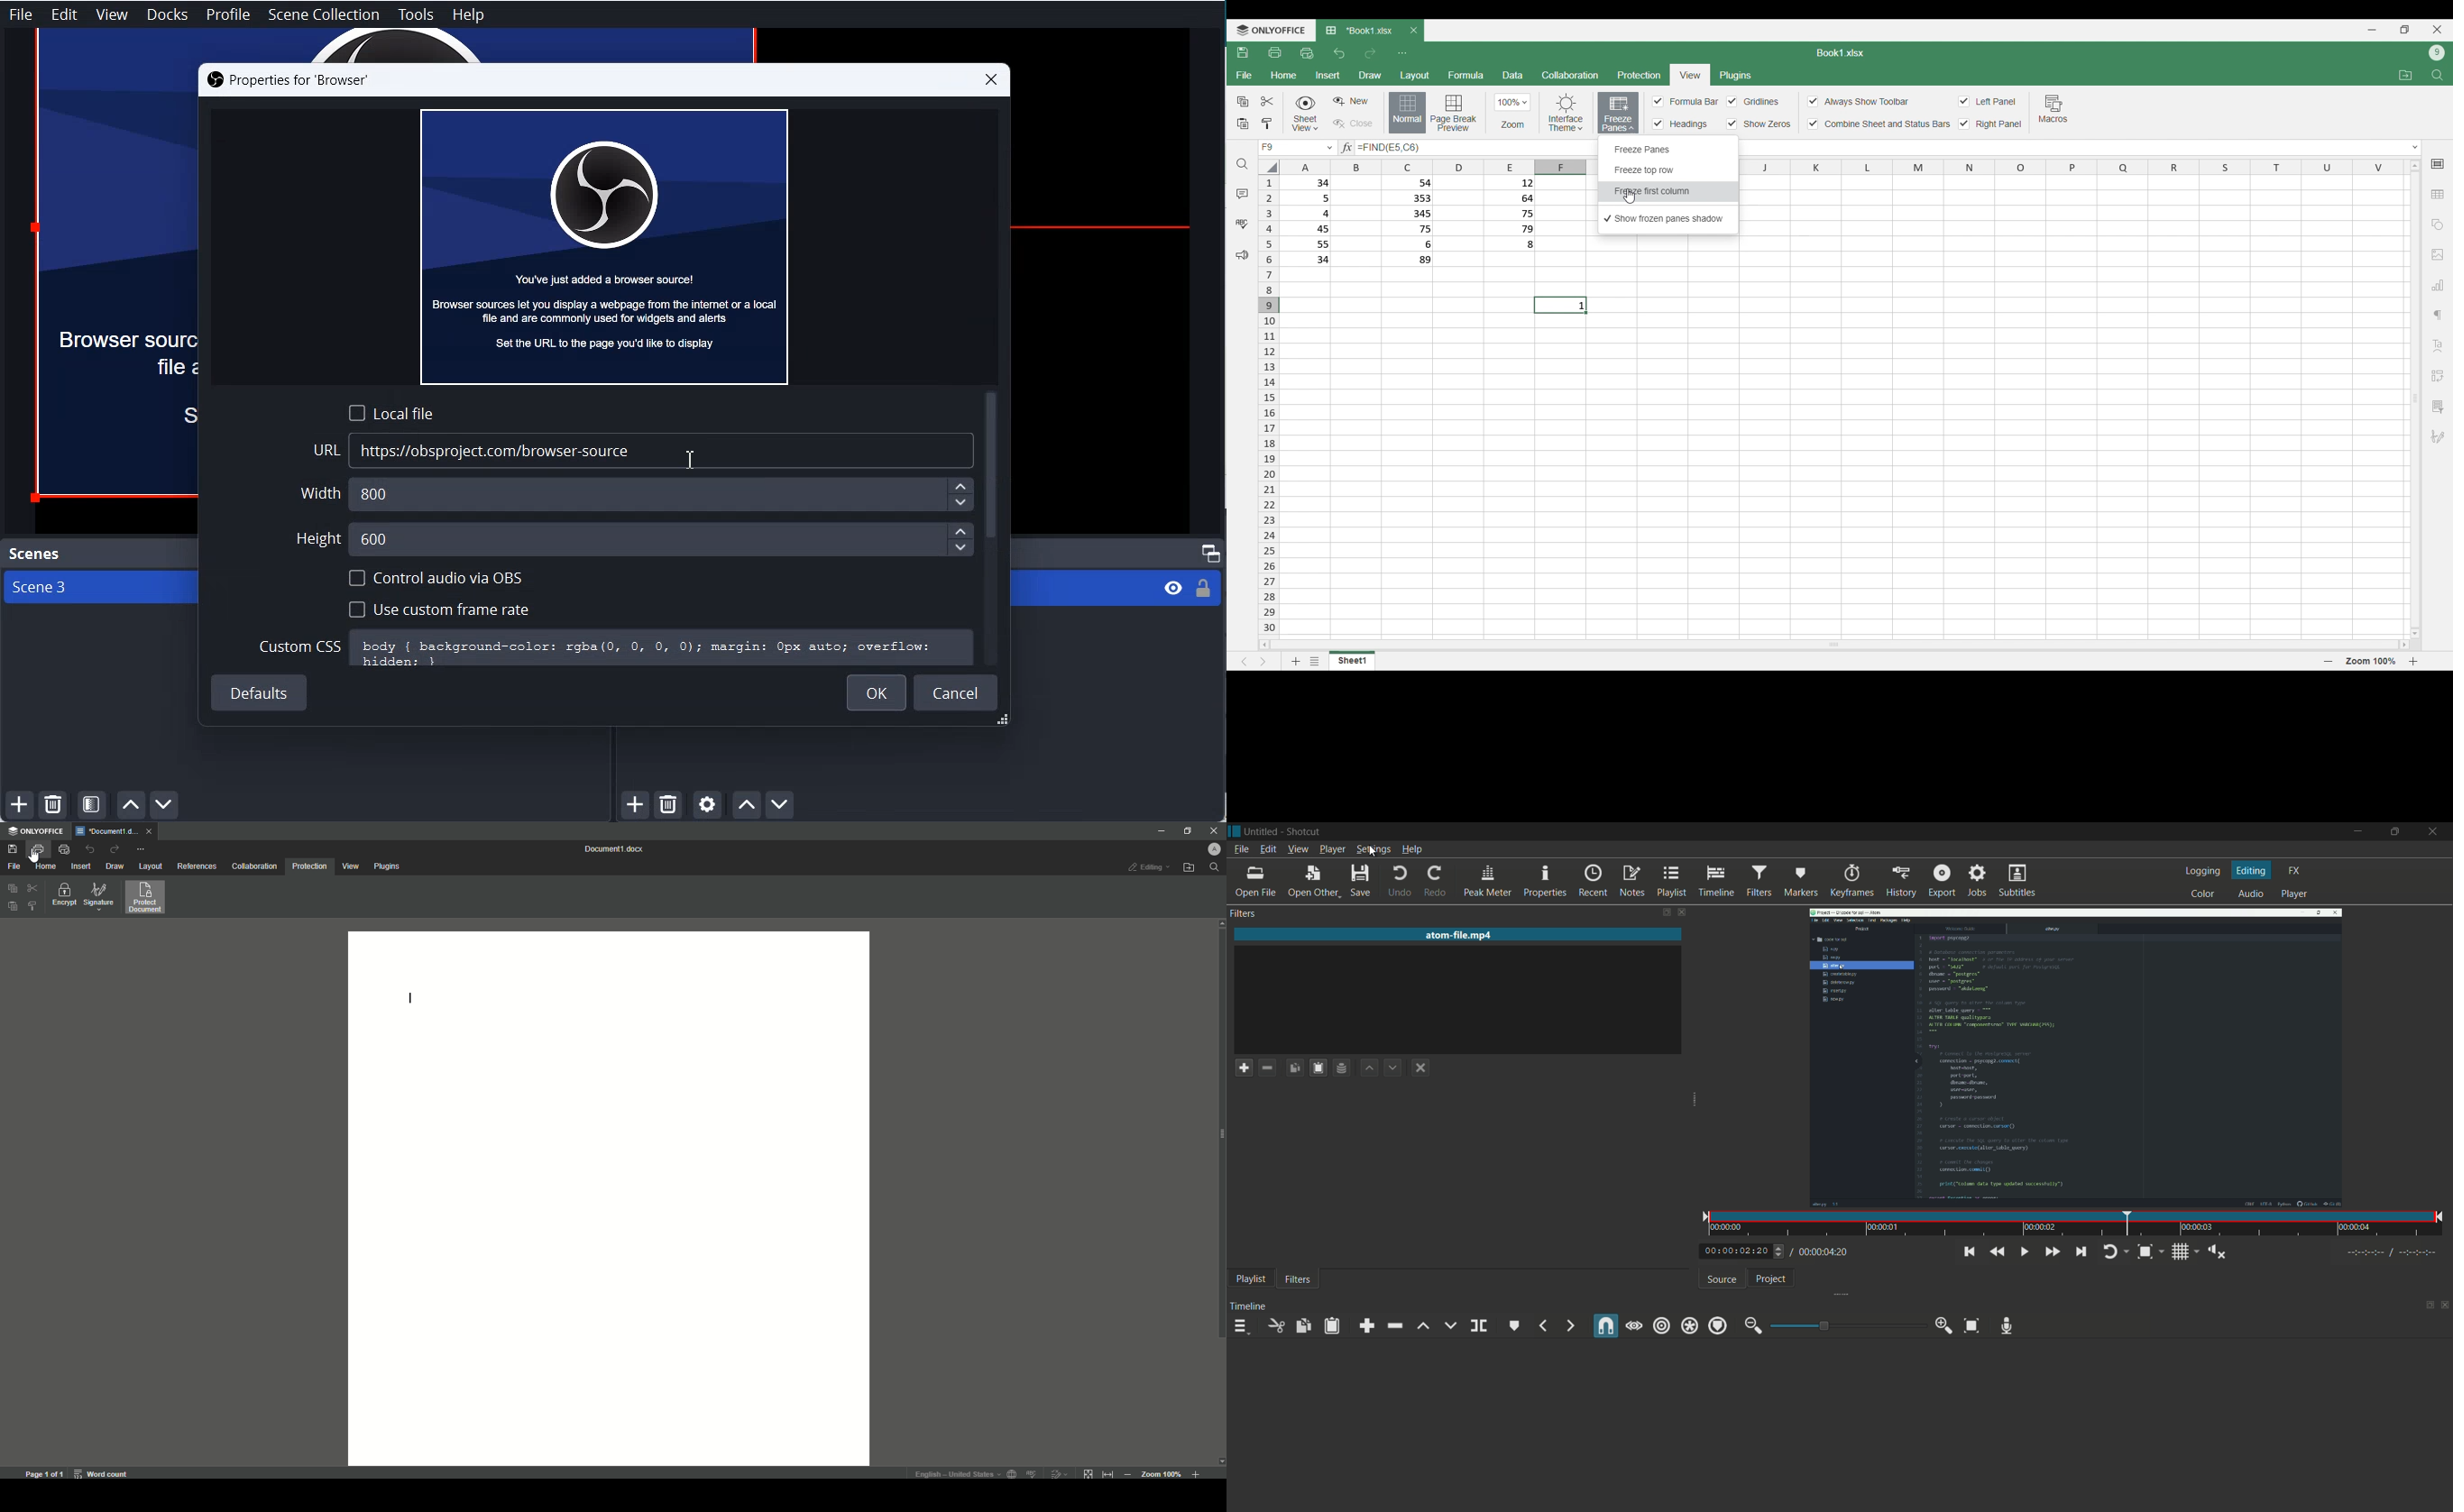  I want to click on Layout menu, so click(1414, 76).